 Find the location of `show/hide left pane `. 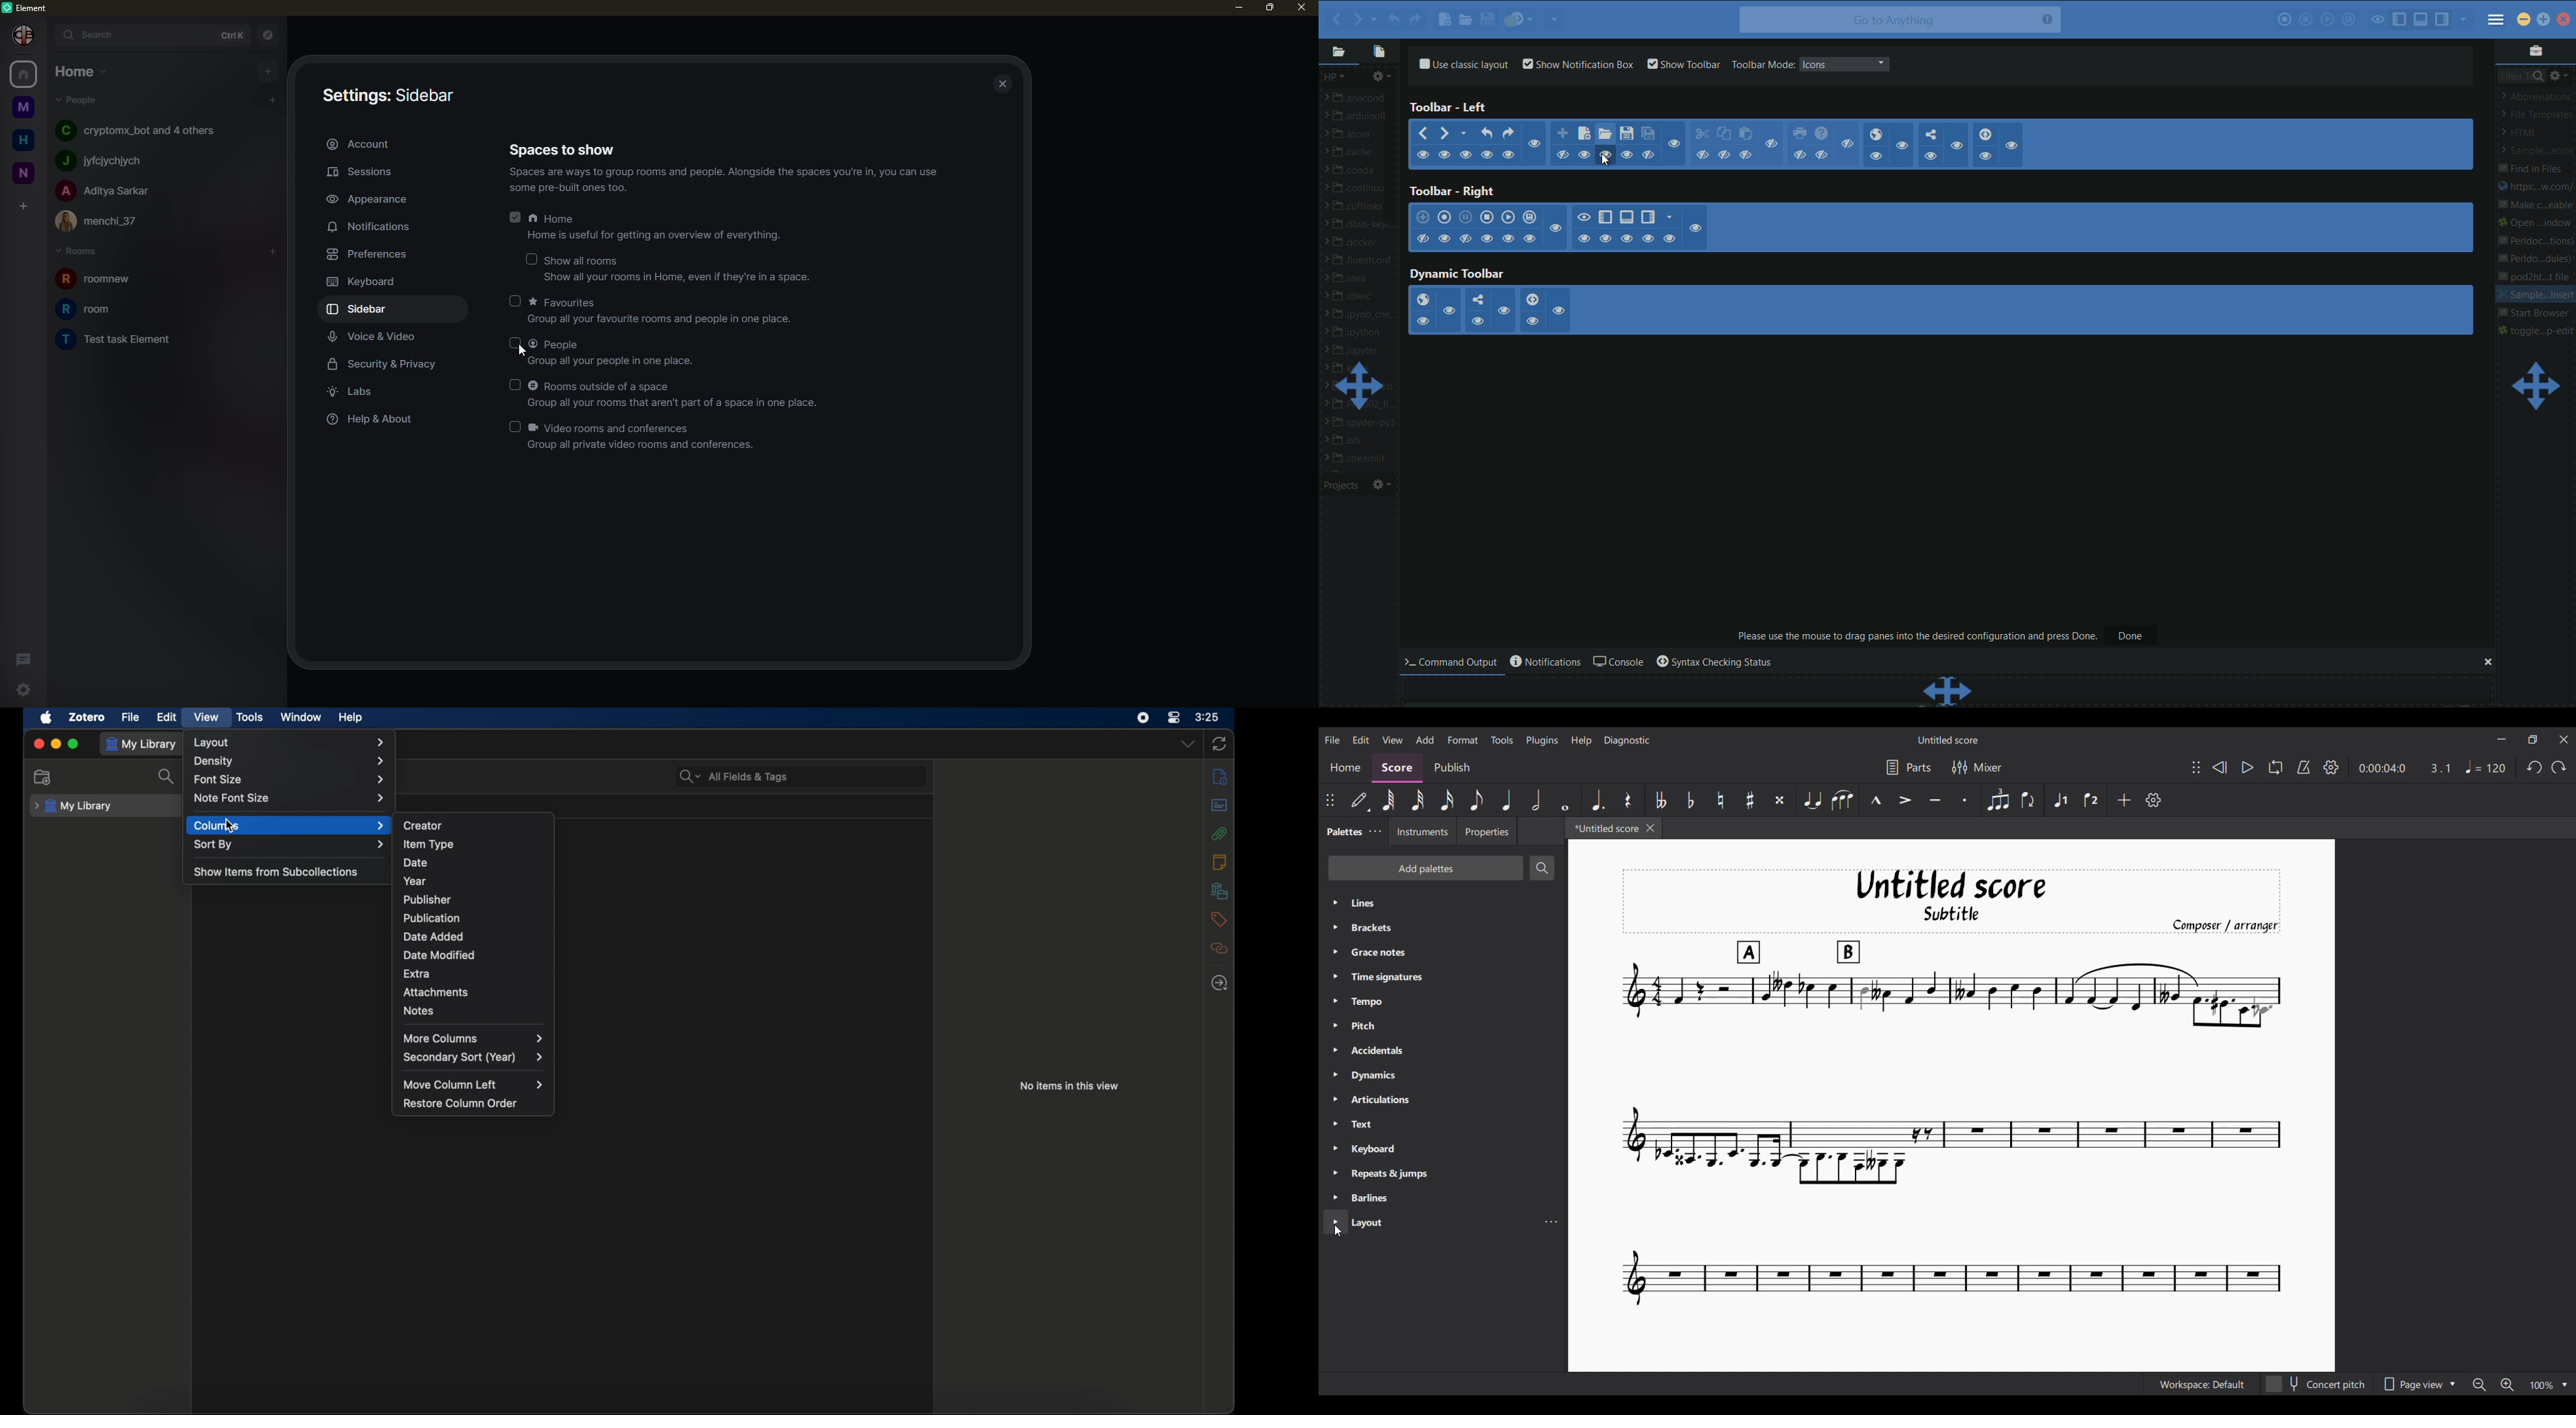

show/hide left pane  is located at coordinates (2400, 18).